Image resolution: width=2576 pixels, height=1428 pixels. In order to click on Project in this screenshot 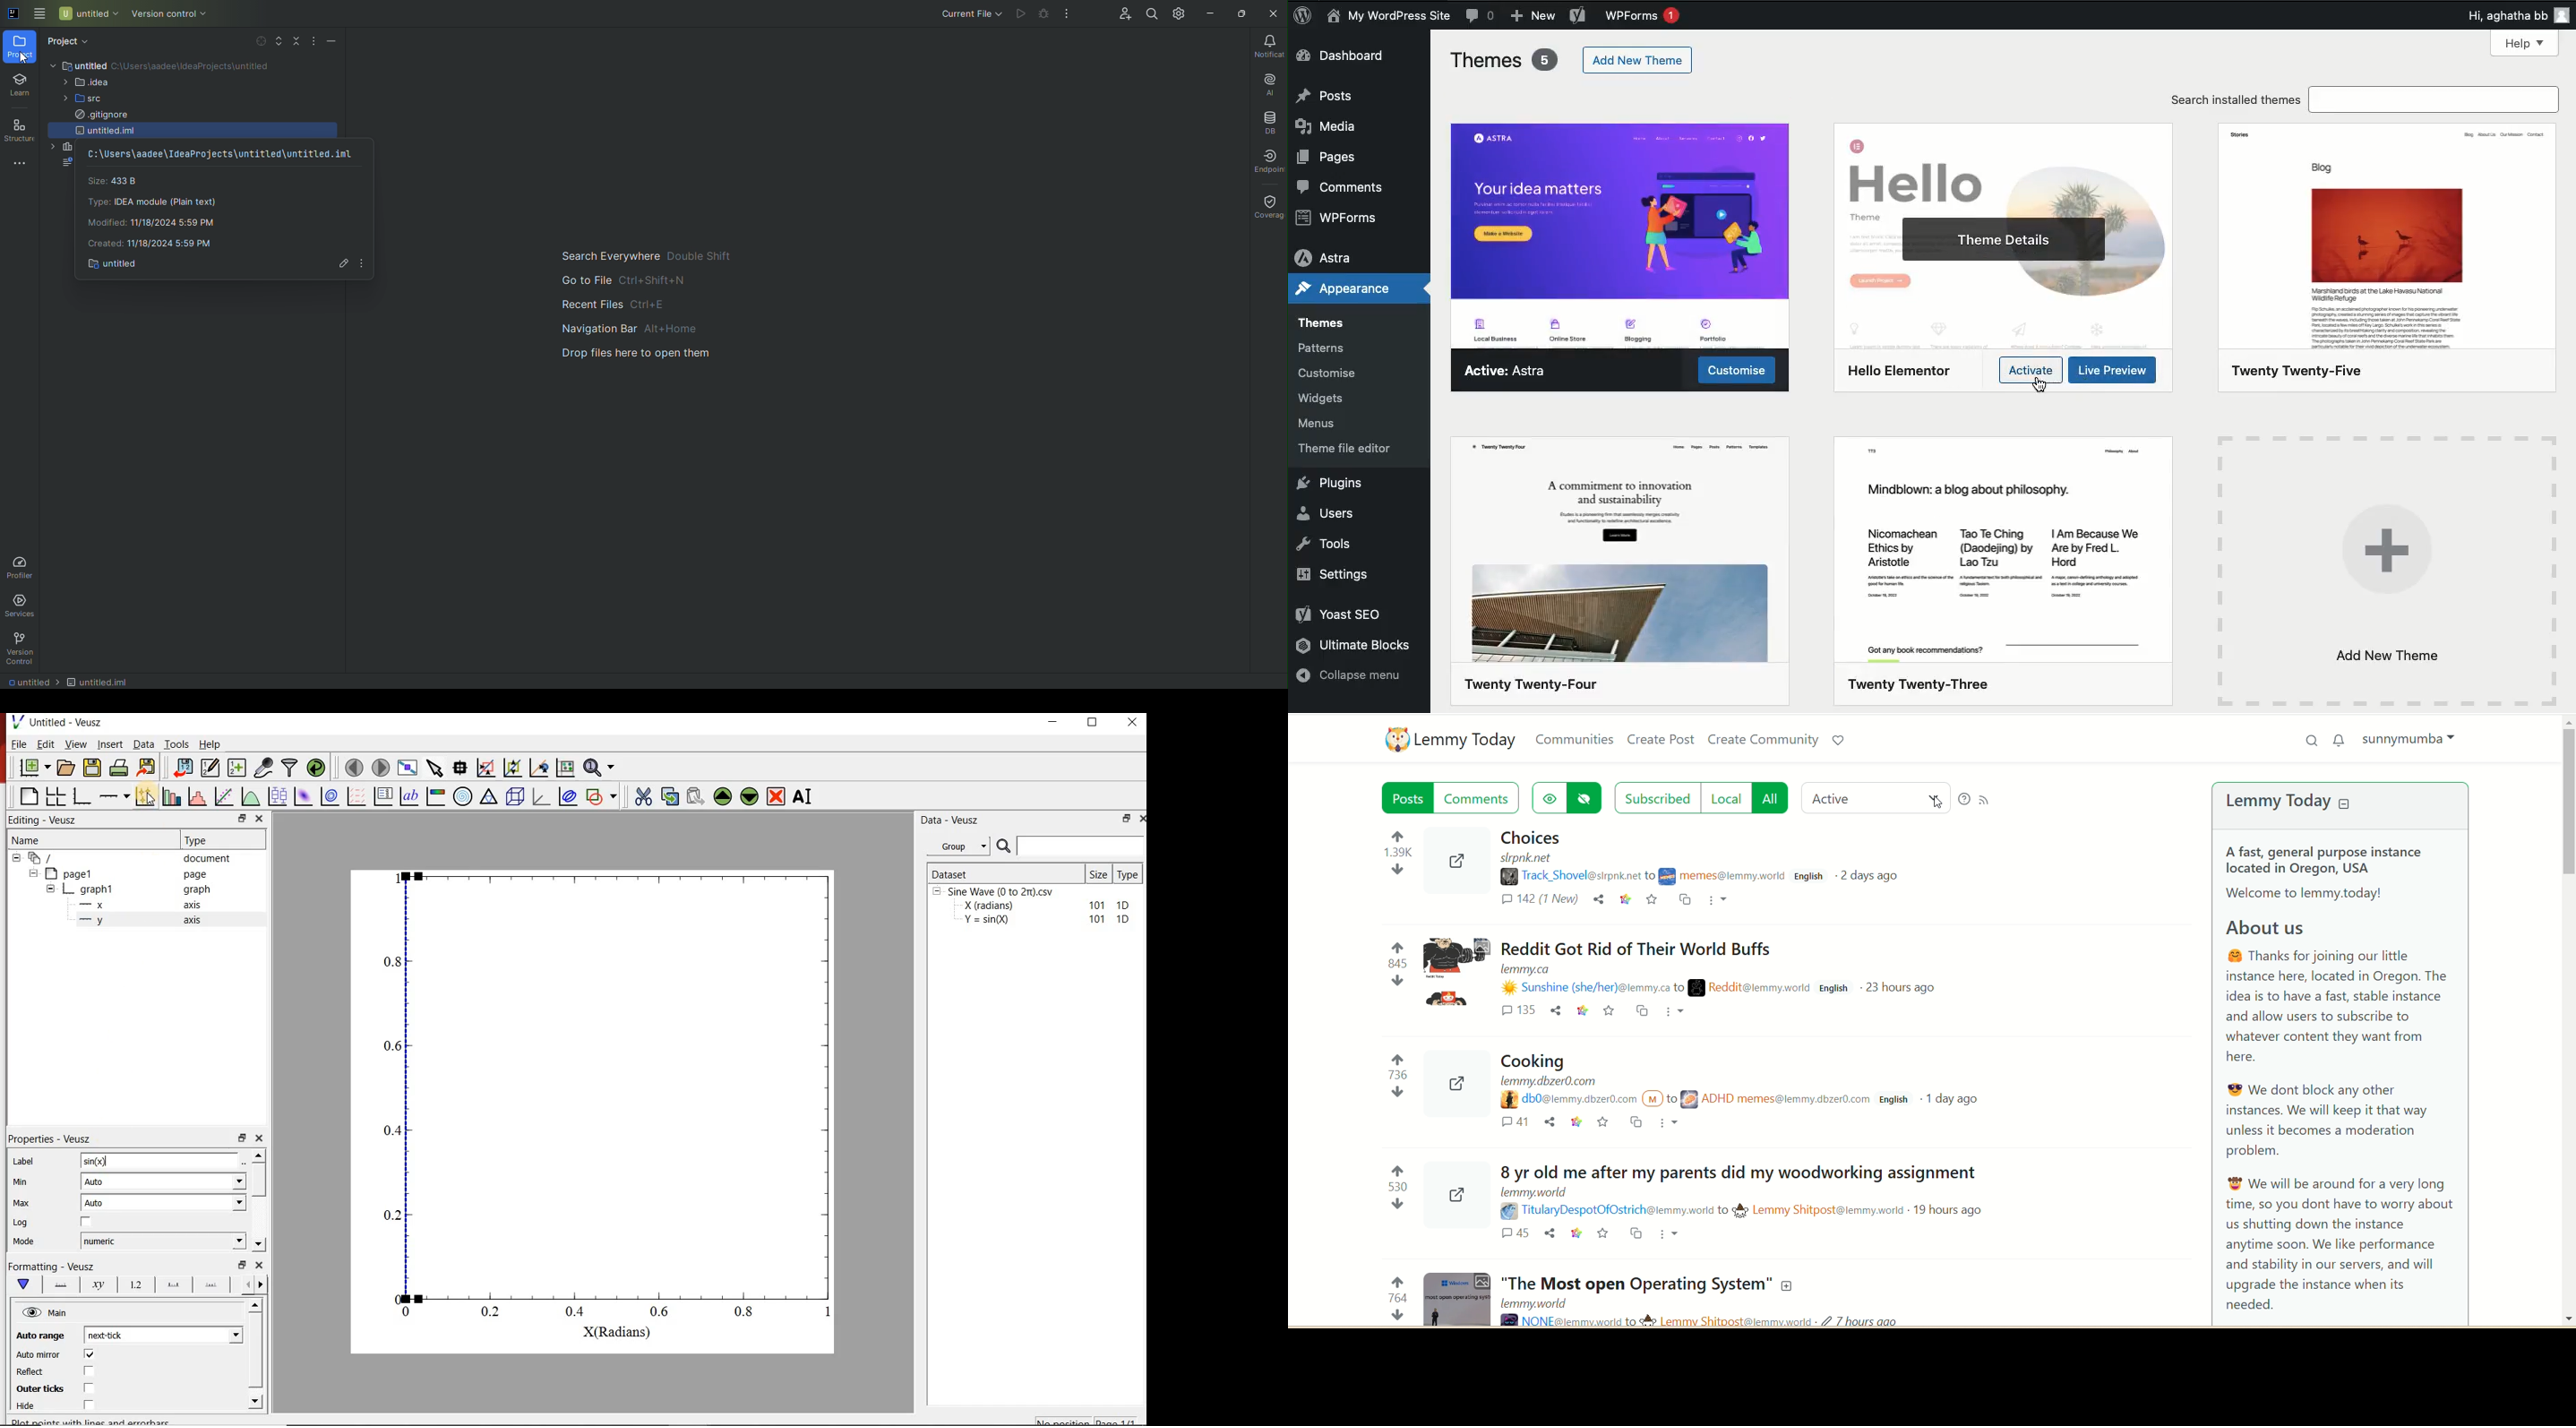, I will do `click(76, 42)`.